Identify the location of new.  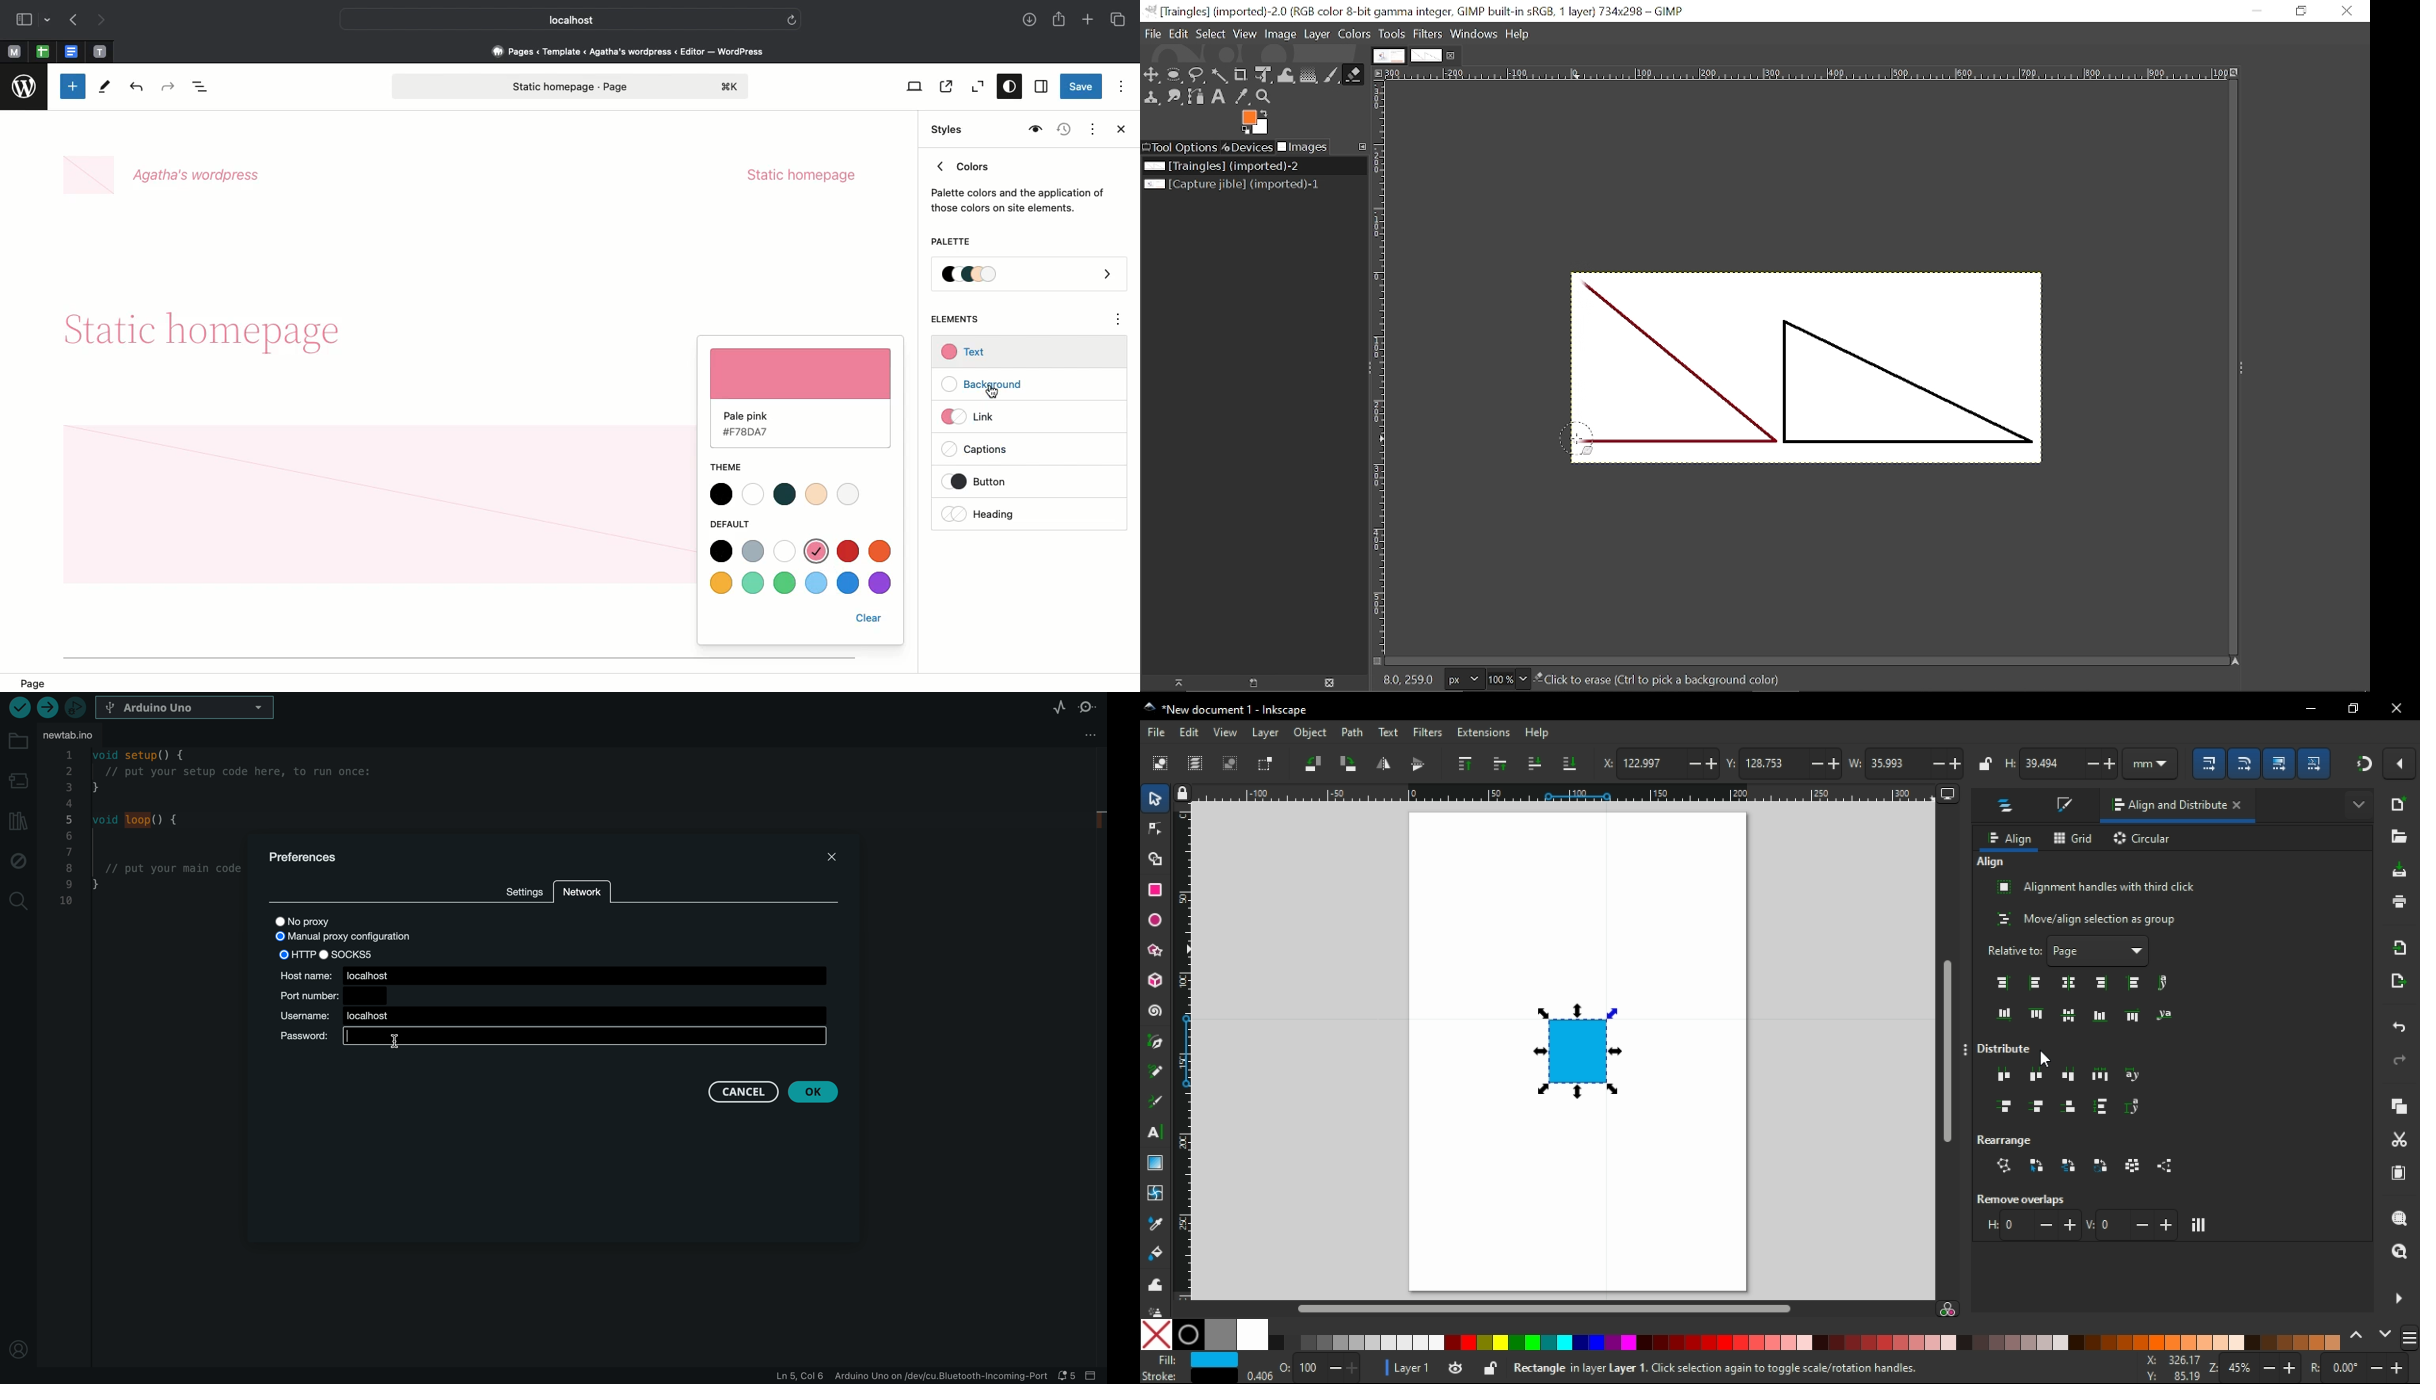
(2400, 804).